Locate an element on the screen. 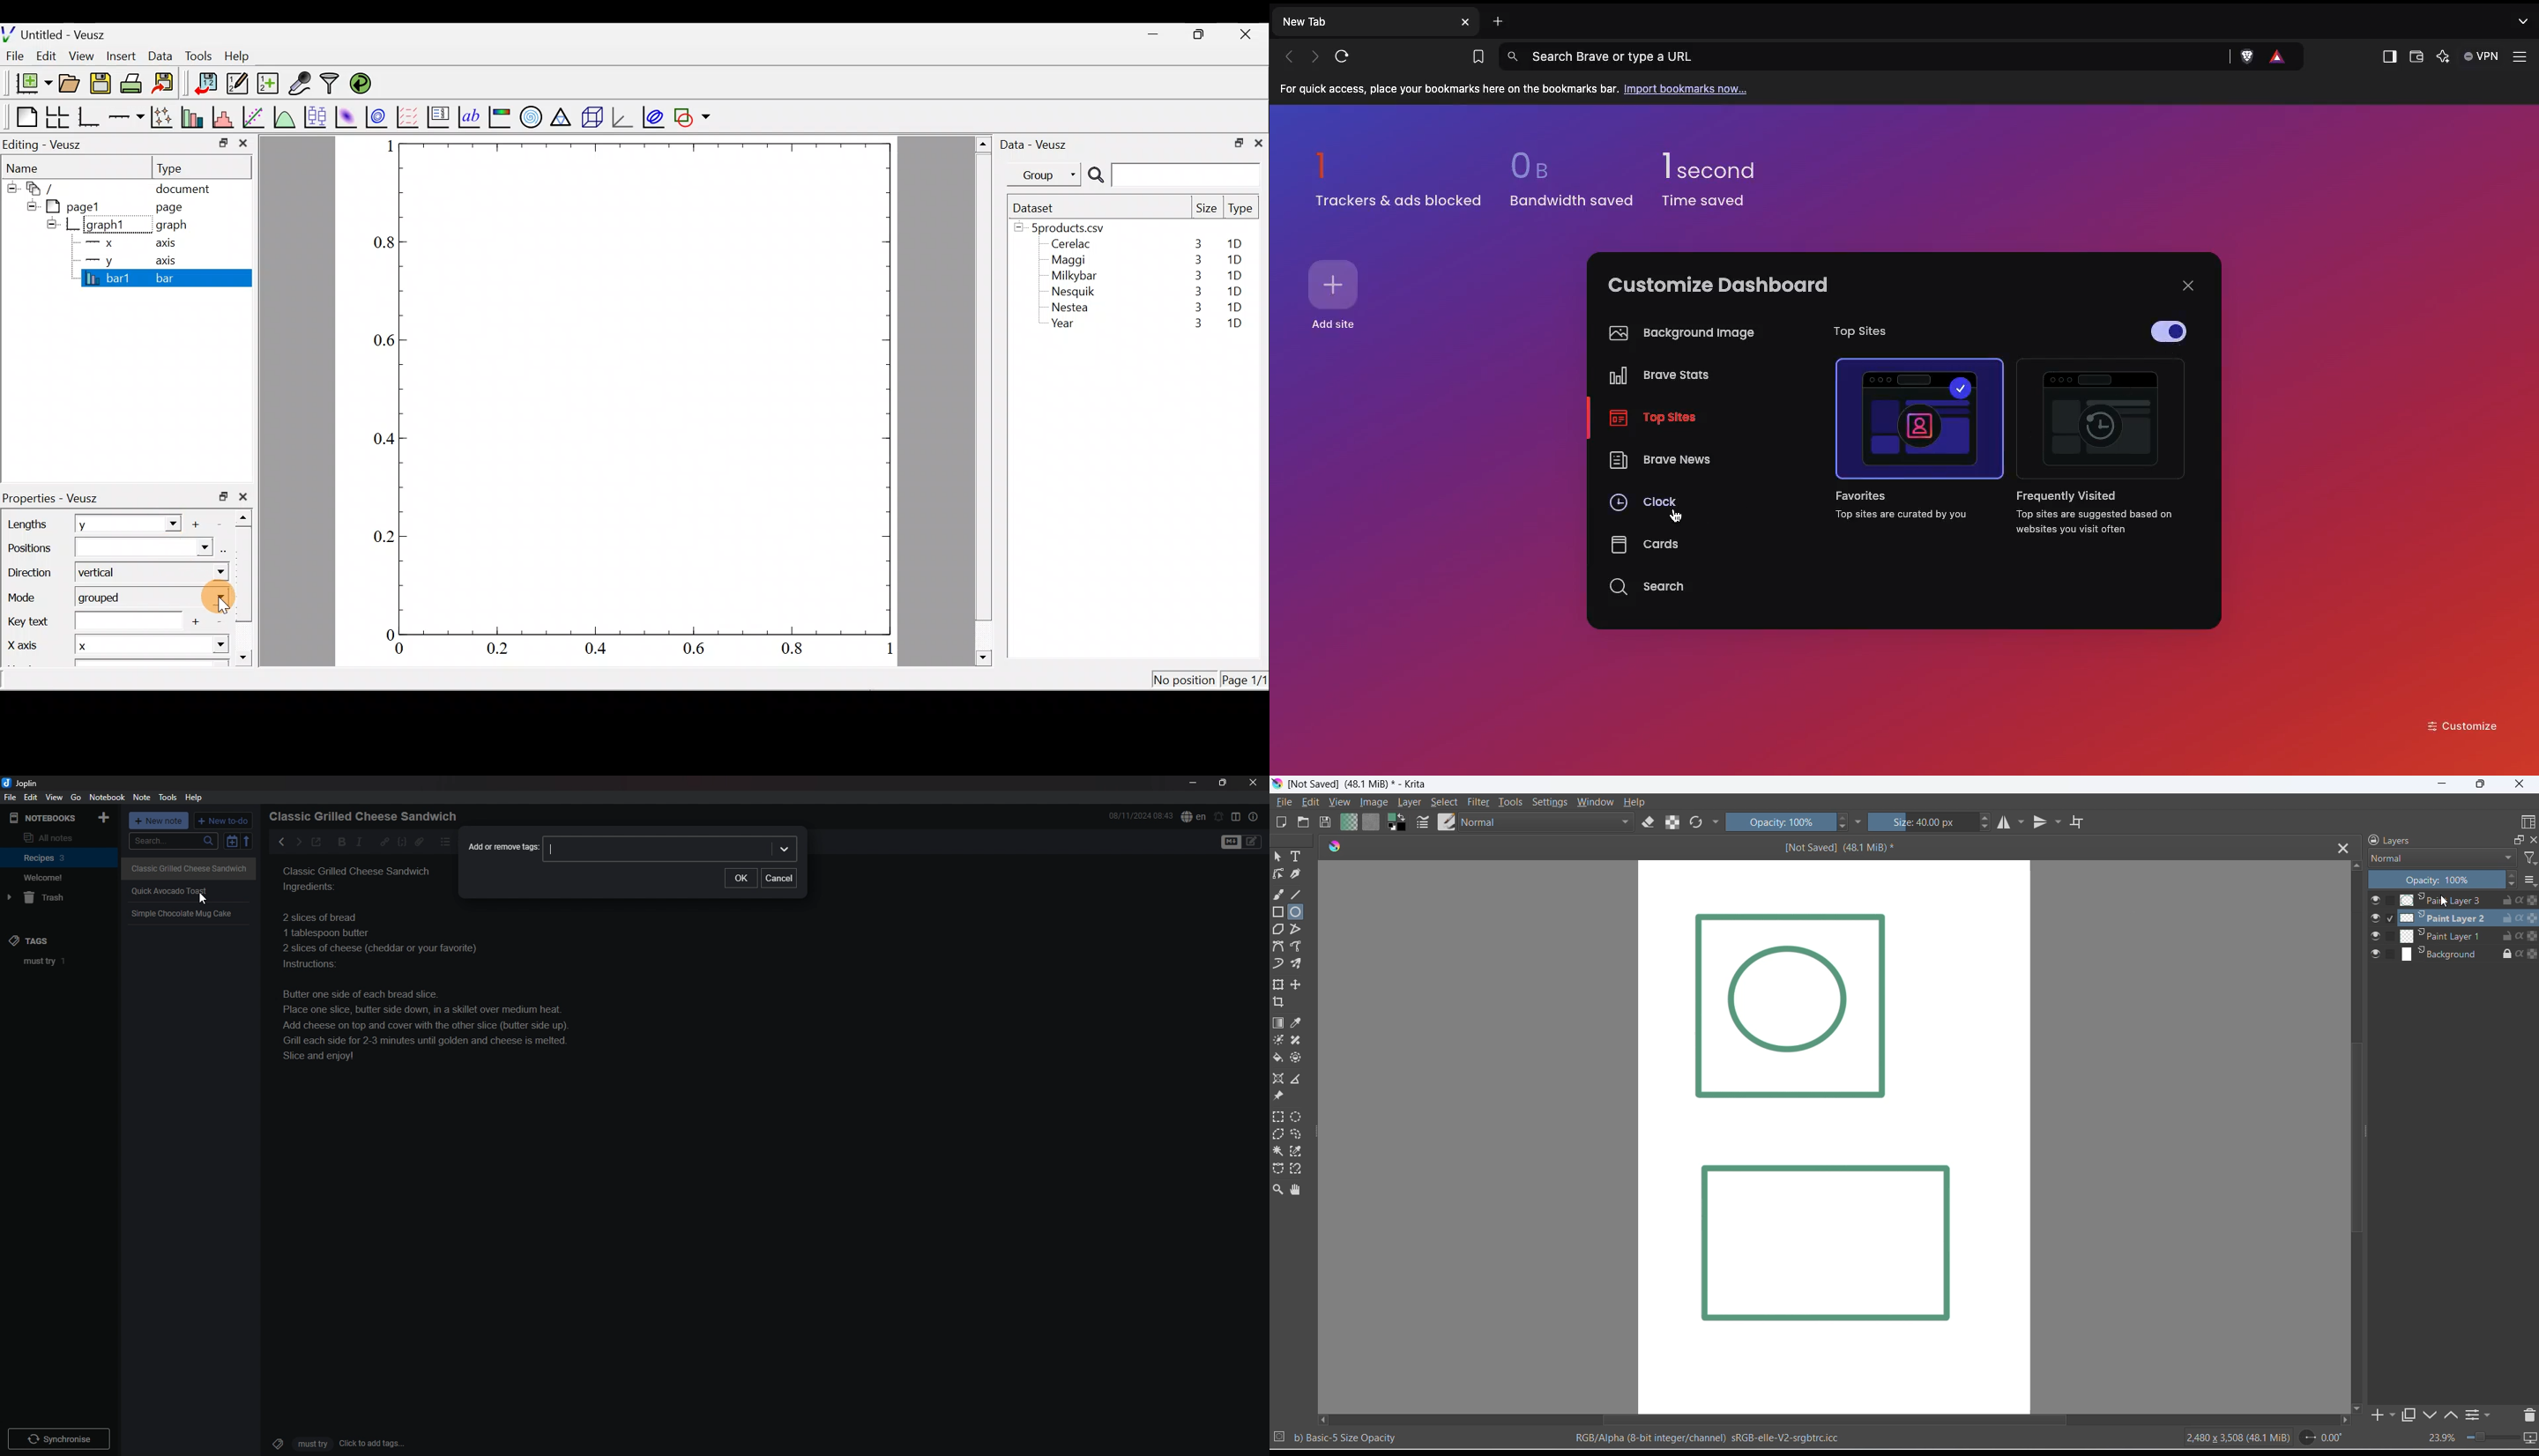  Help is located at coordinates (195, 797).